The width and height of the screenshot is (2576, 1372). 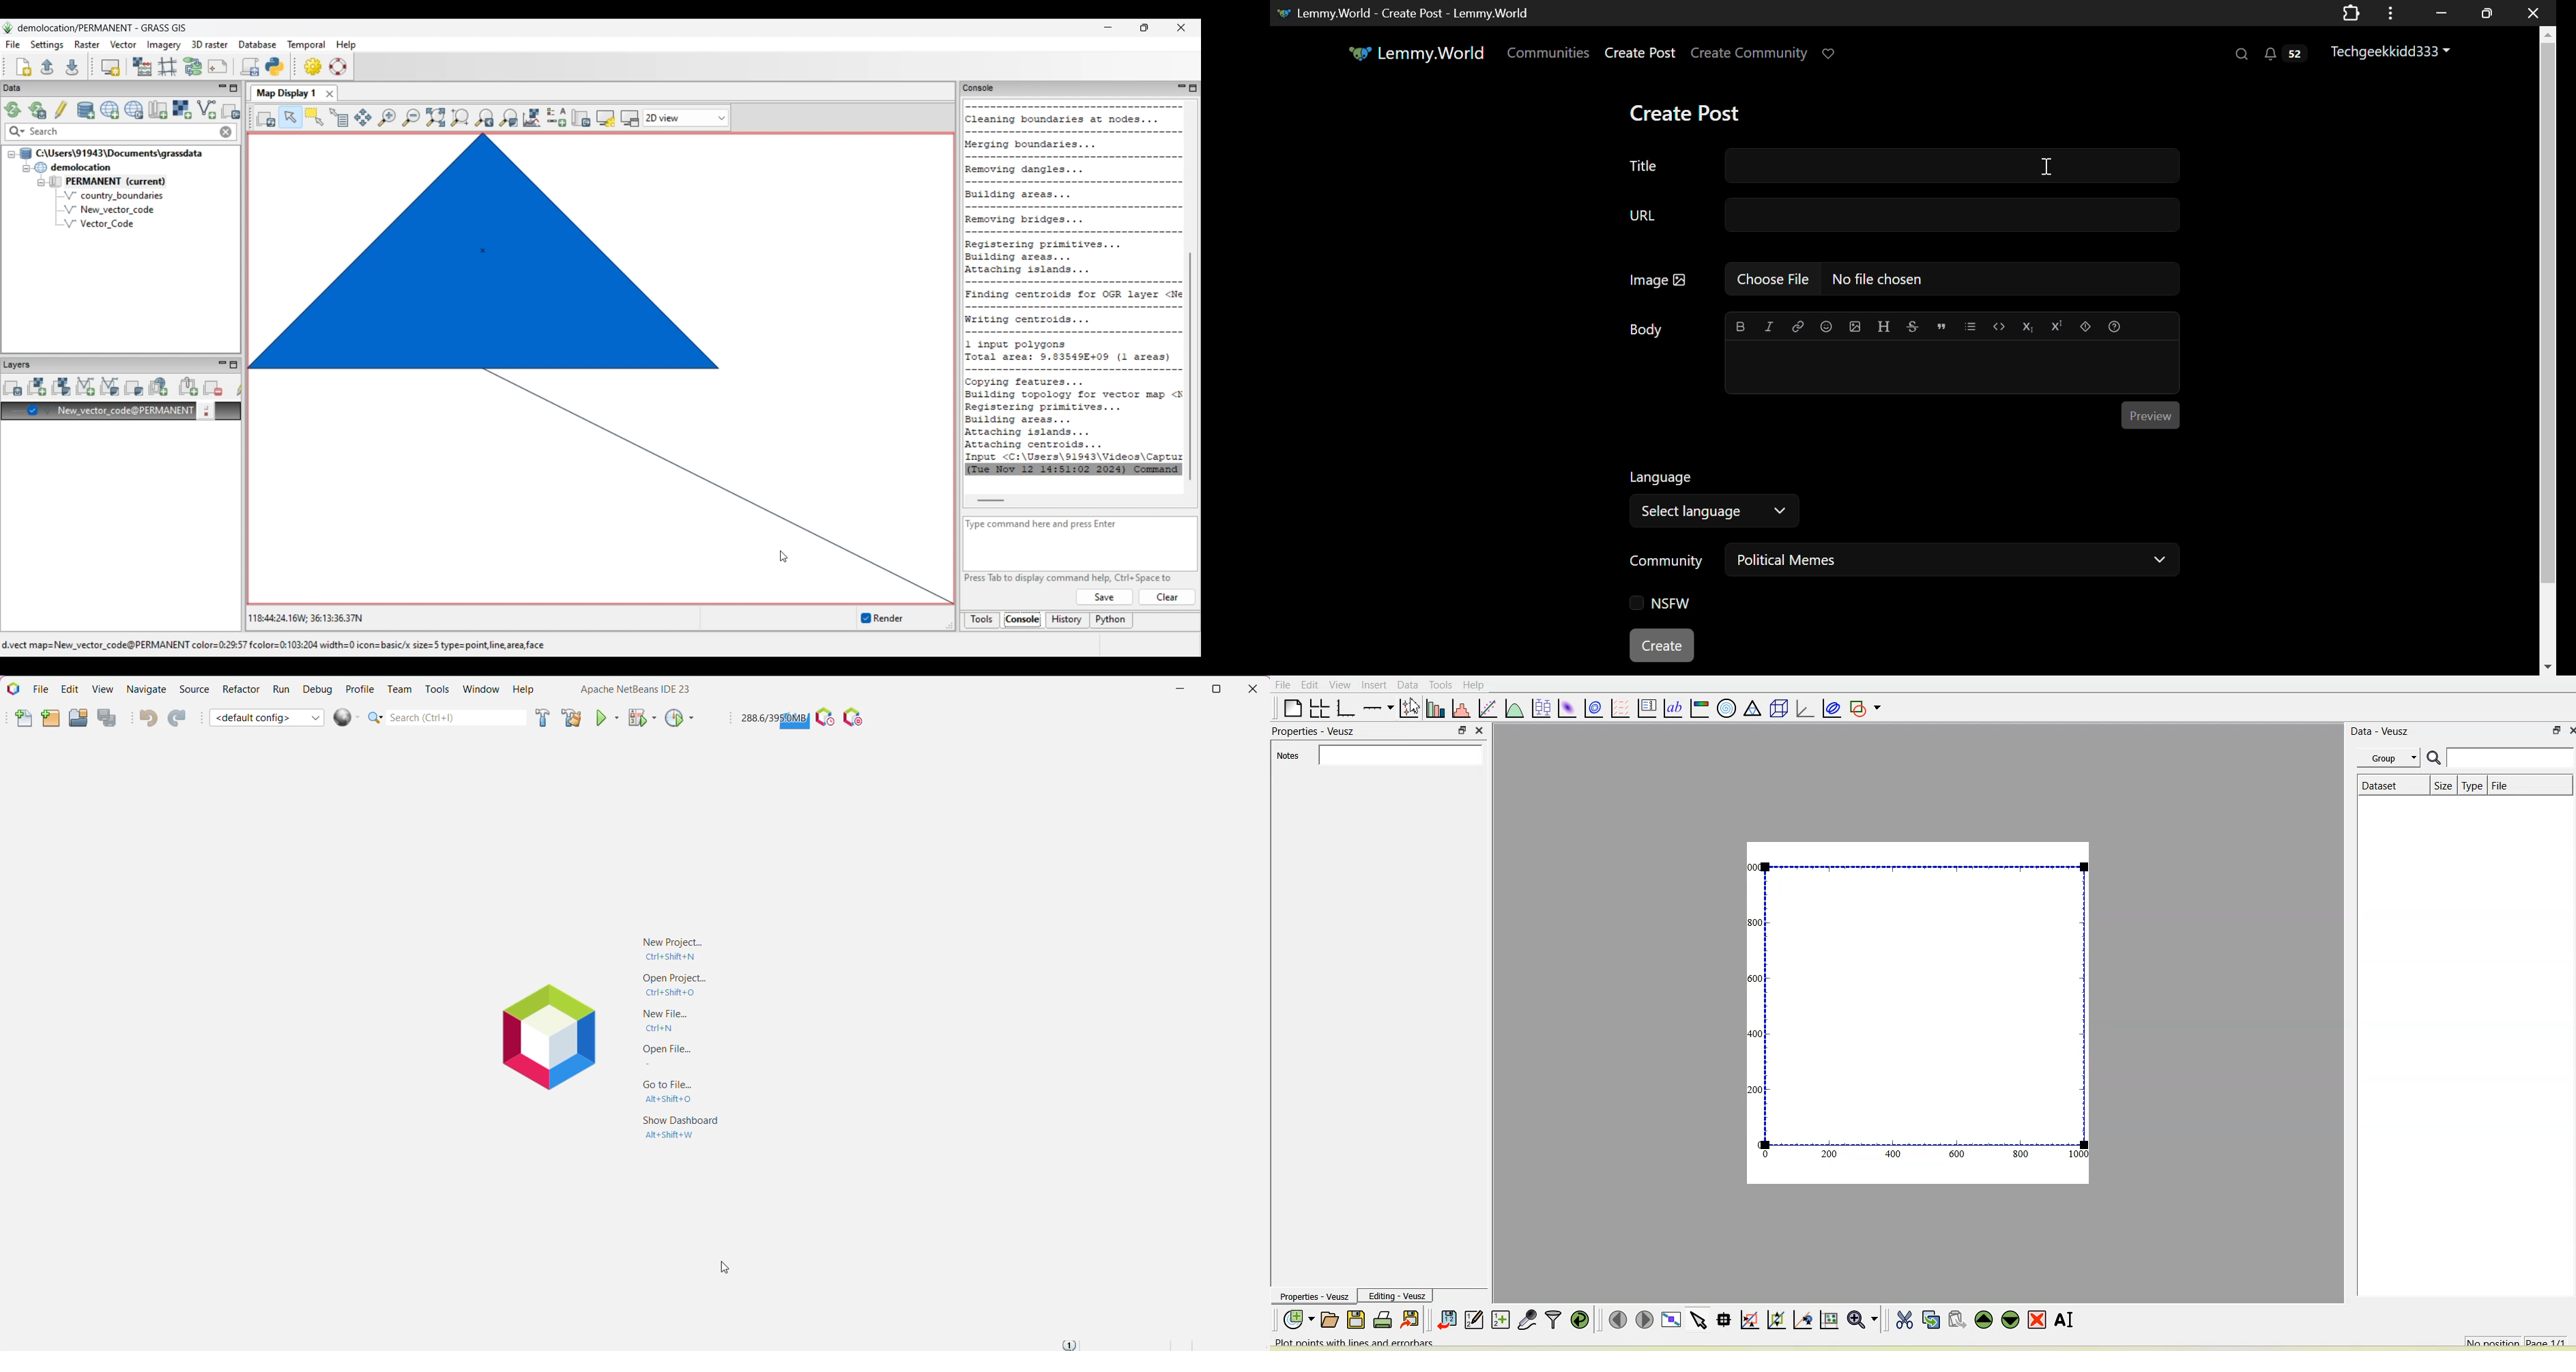 I want to click on Bold, so click(x=1739, y=326).